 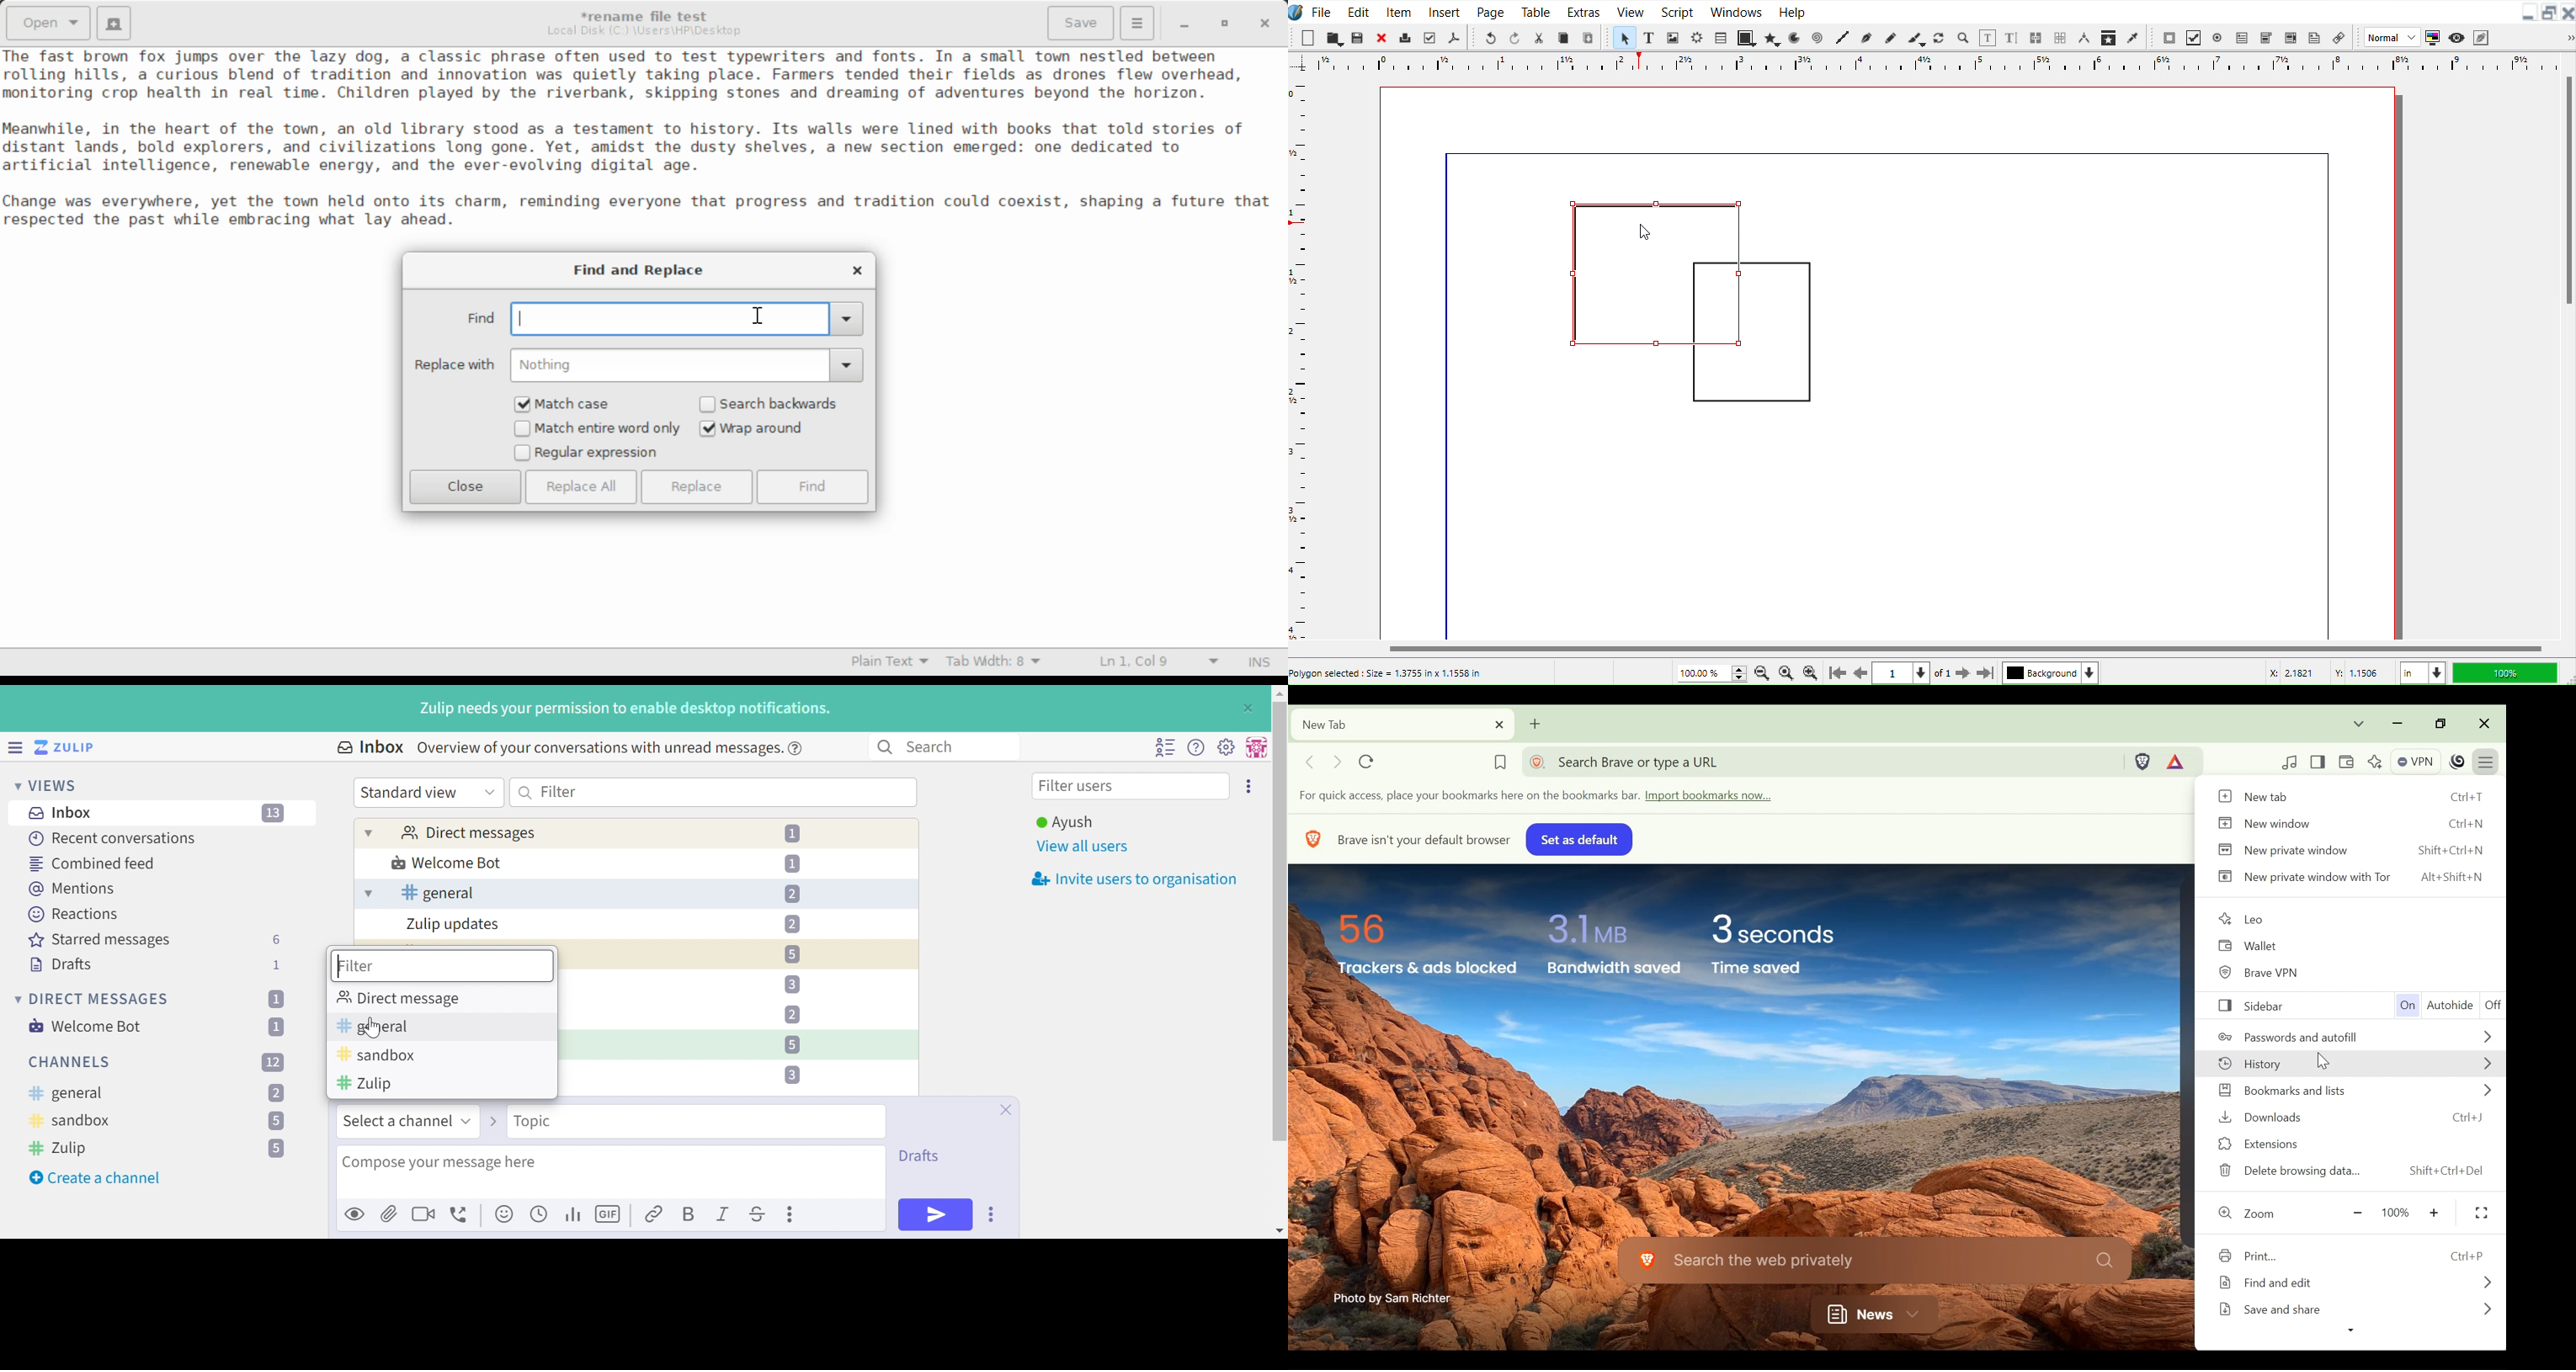 What do you see at coordinates (2481, 36) in the screenshot?
I see `Edit in Preview mode` at bounding box center [2481, 36].